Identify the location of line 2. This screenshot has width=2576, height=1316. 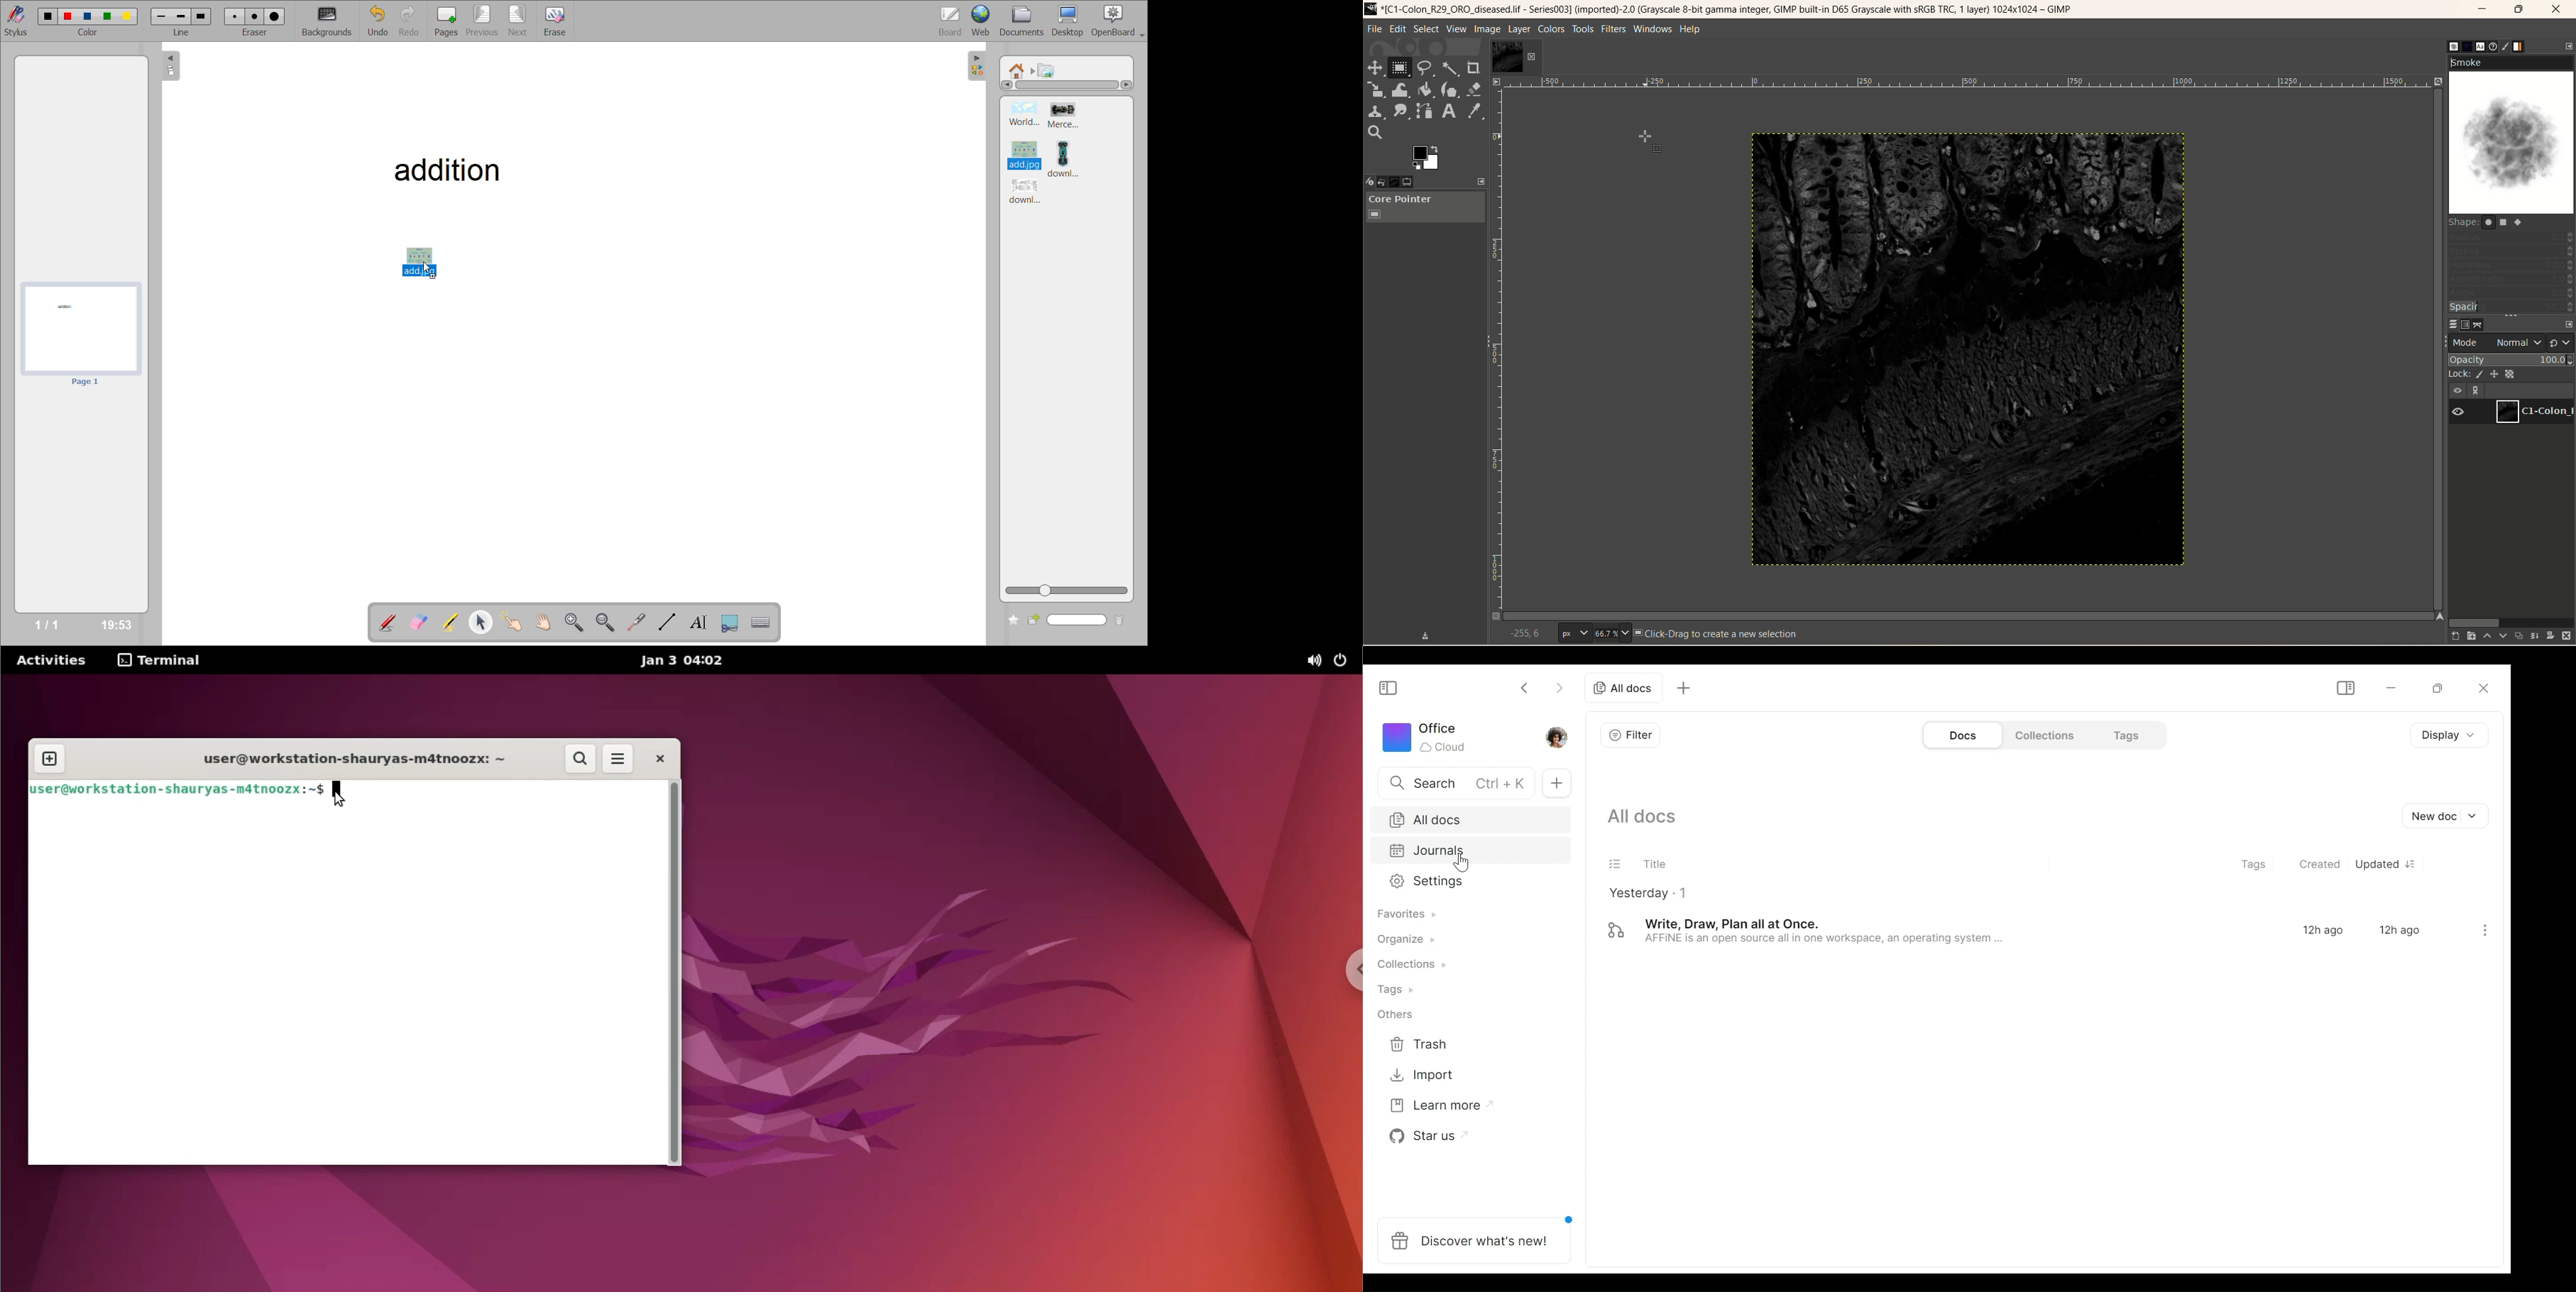
(181, 18).